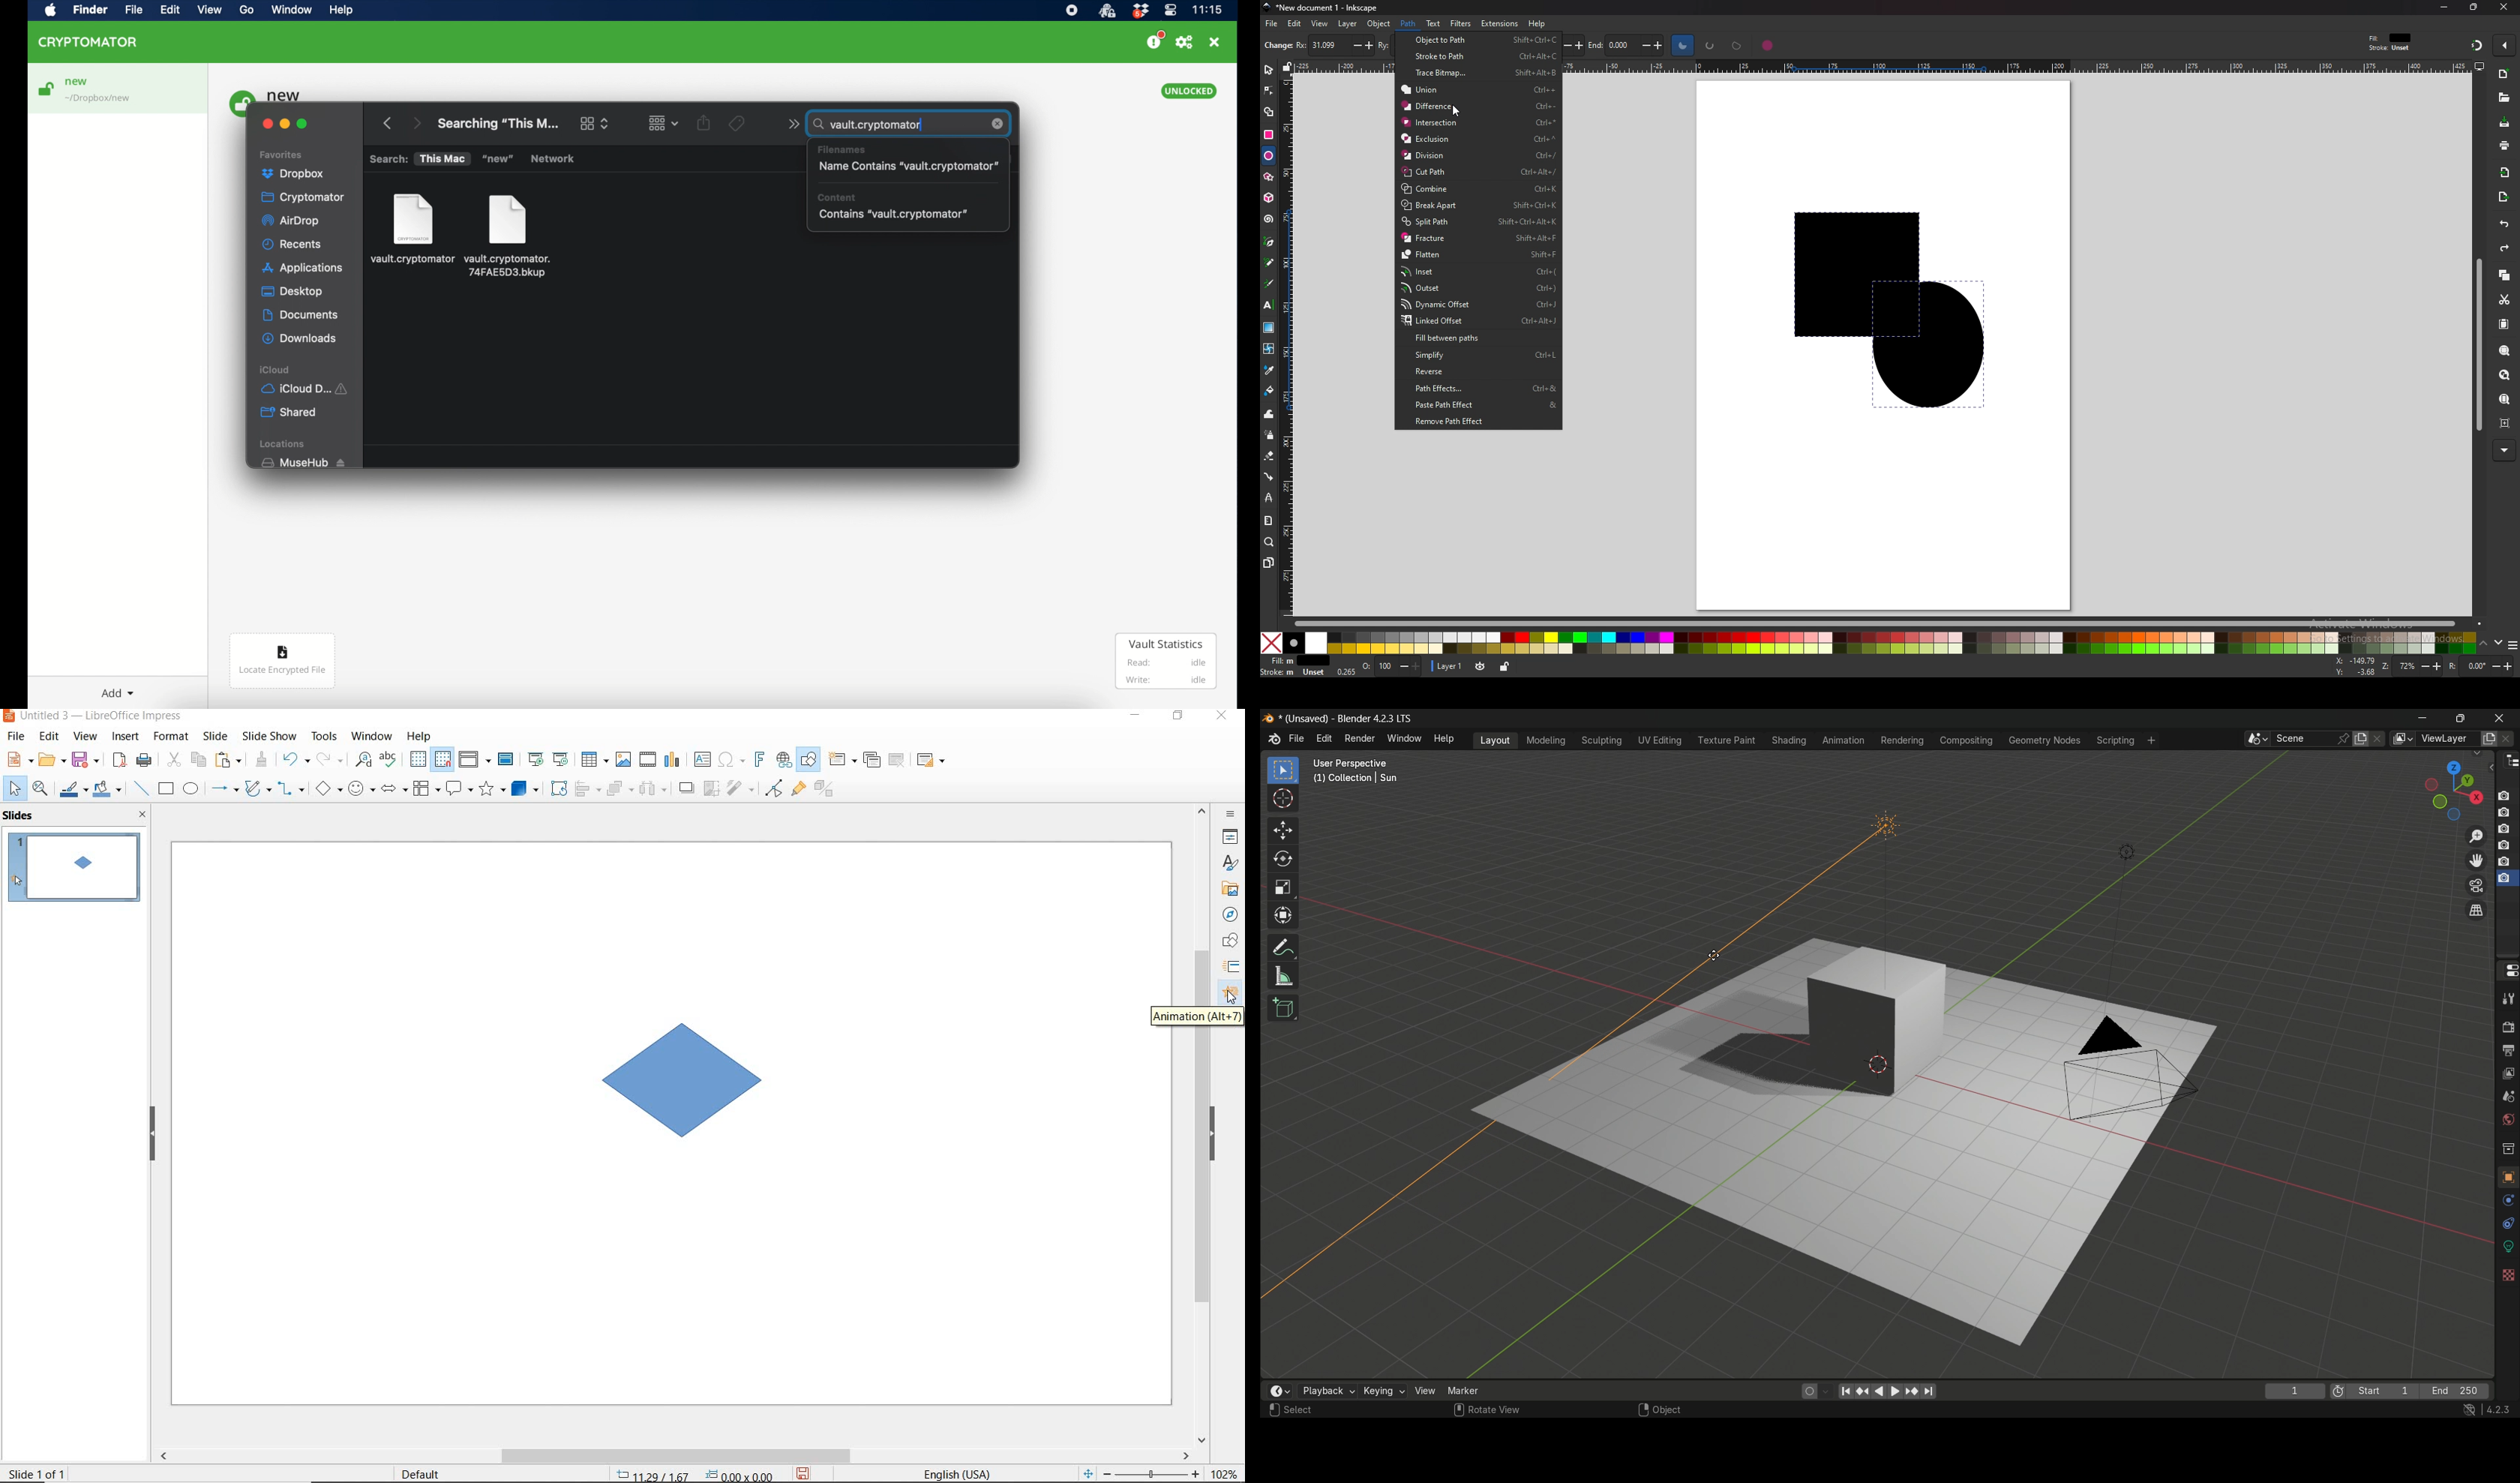 This screenshot has width=2520, height=1484. Describe the element at coordinates (740, 790) in the screenshot. I see `filter` at that location.